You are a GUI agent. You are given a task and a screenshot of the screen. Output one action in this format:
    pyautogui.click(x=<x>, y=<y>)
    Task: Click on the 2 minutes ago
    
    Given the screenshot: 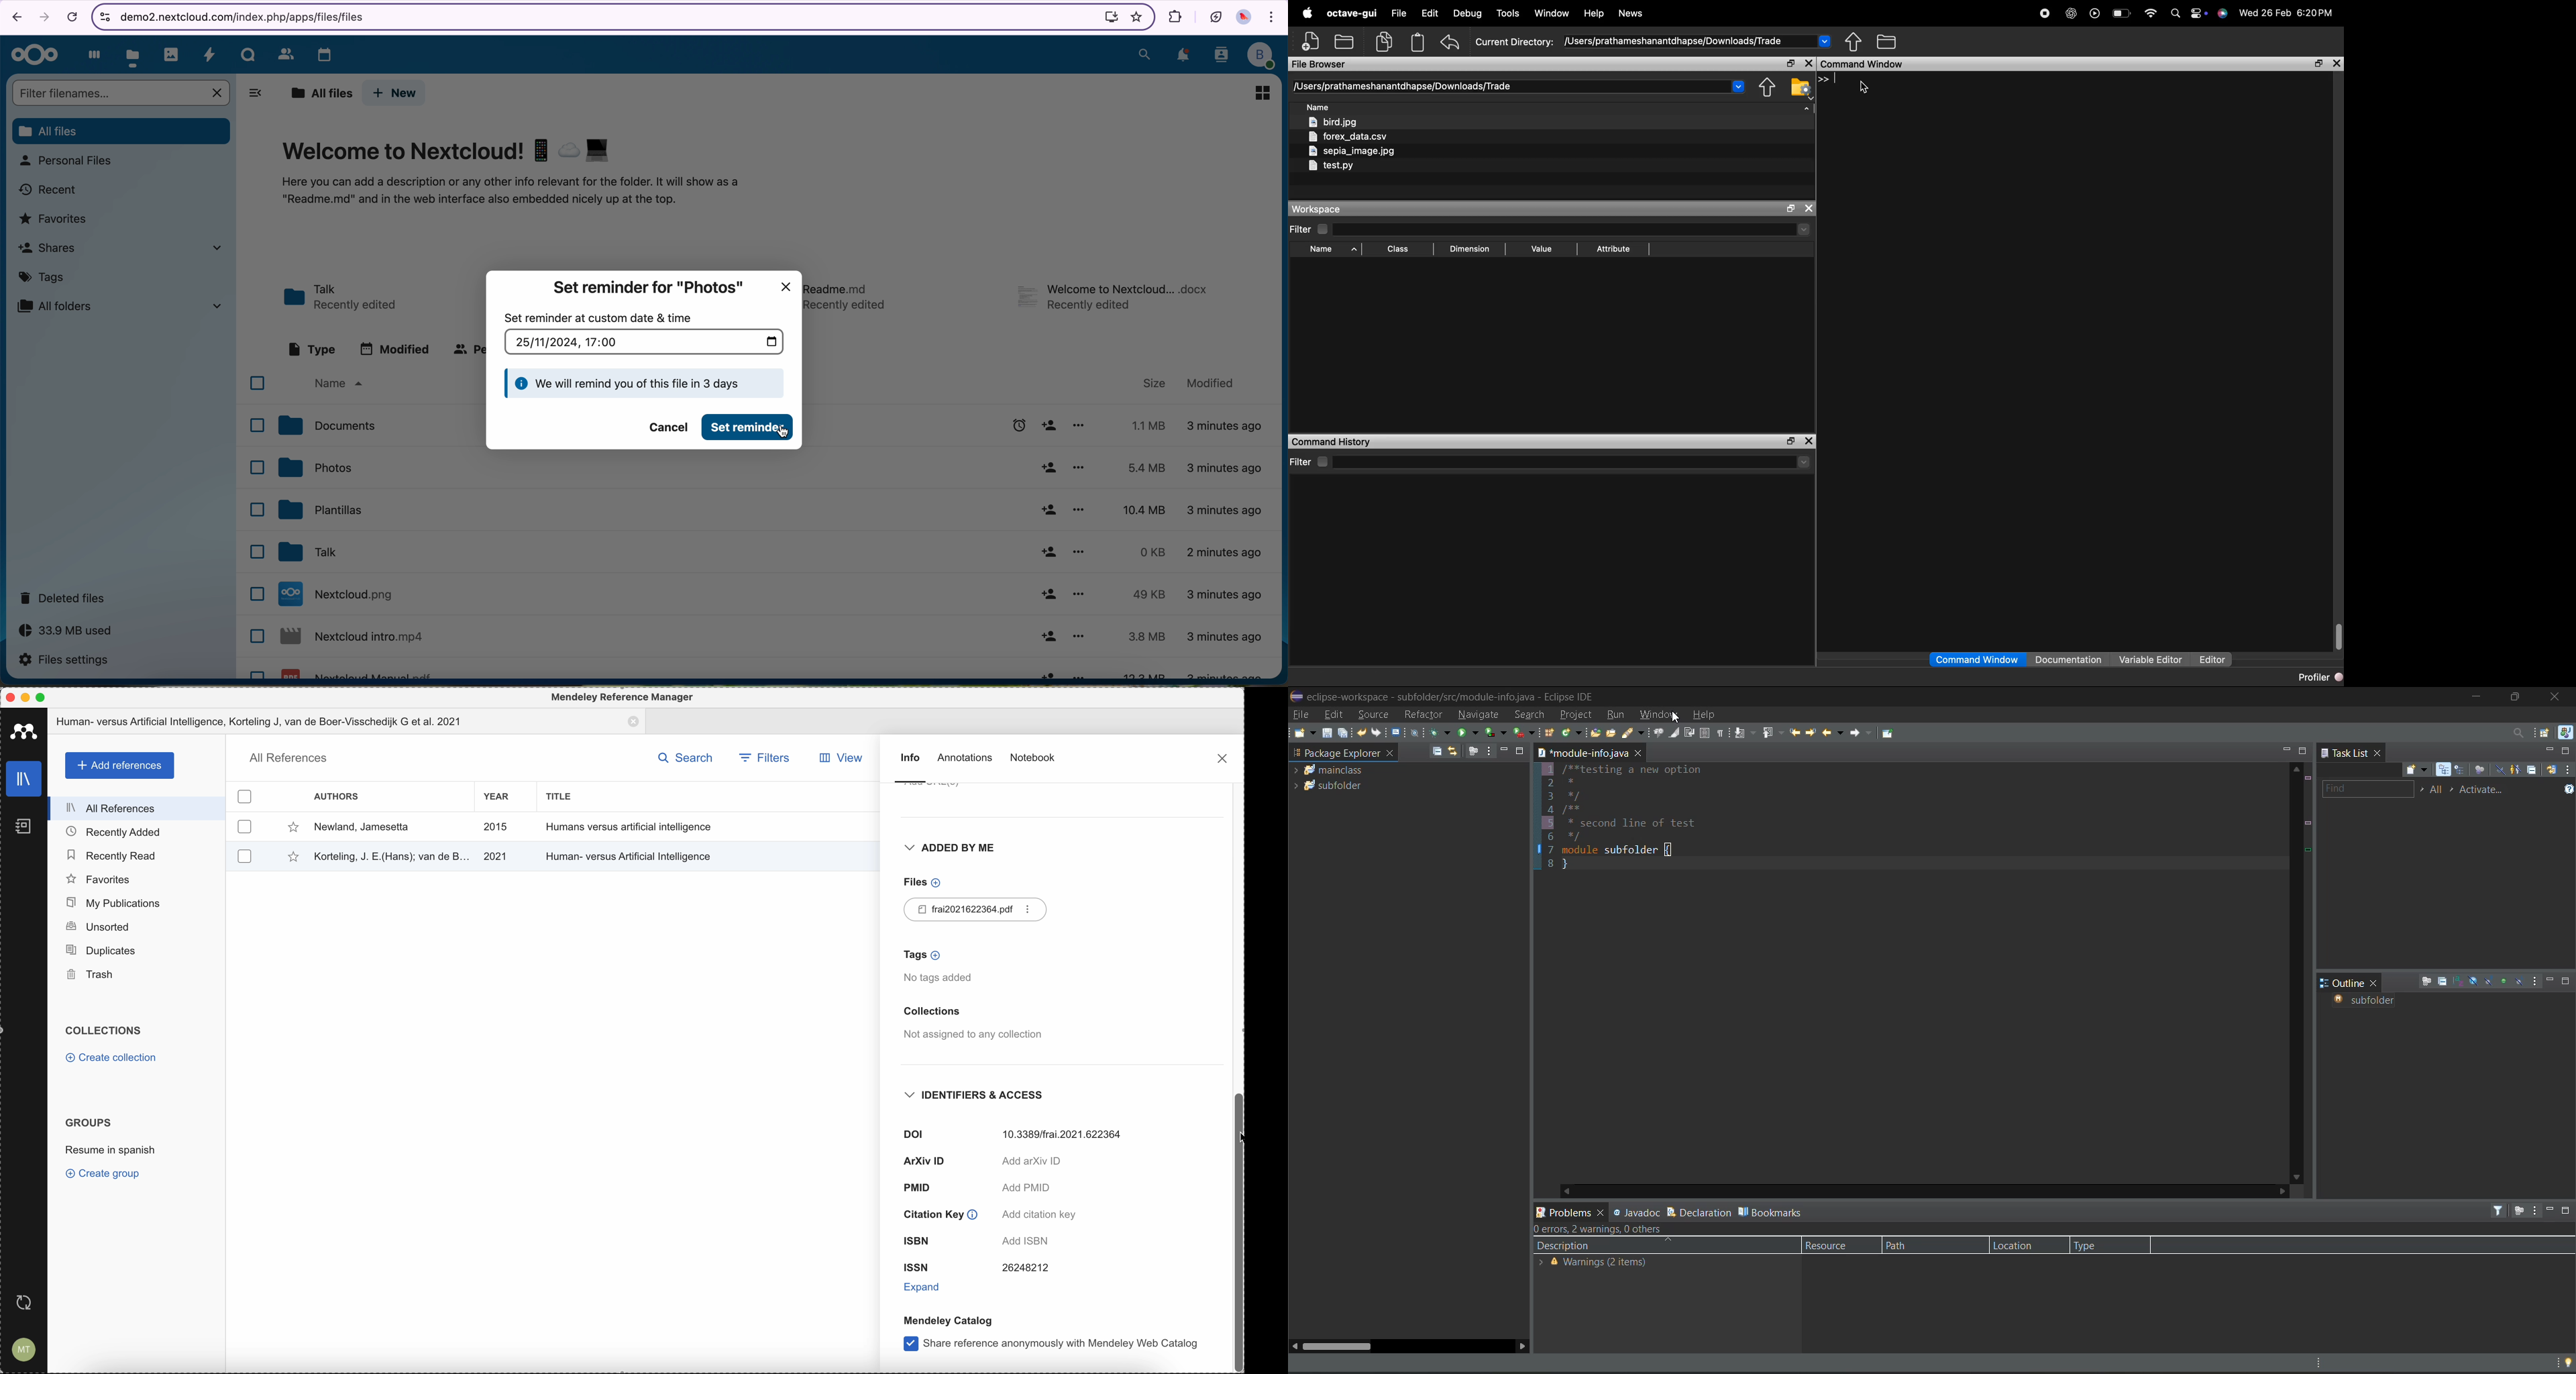 What is the action you would take?
    pyautogui.click(x=1227, y=509)
    